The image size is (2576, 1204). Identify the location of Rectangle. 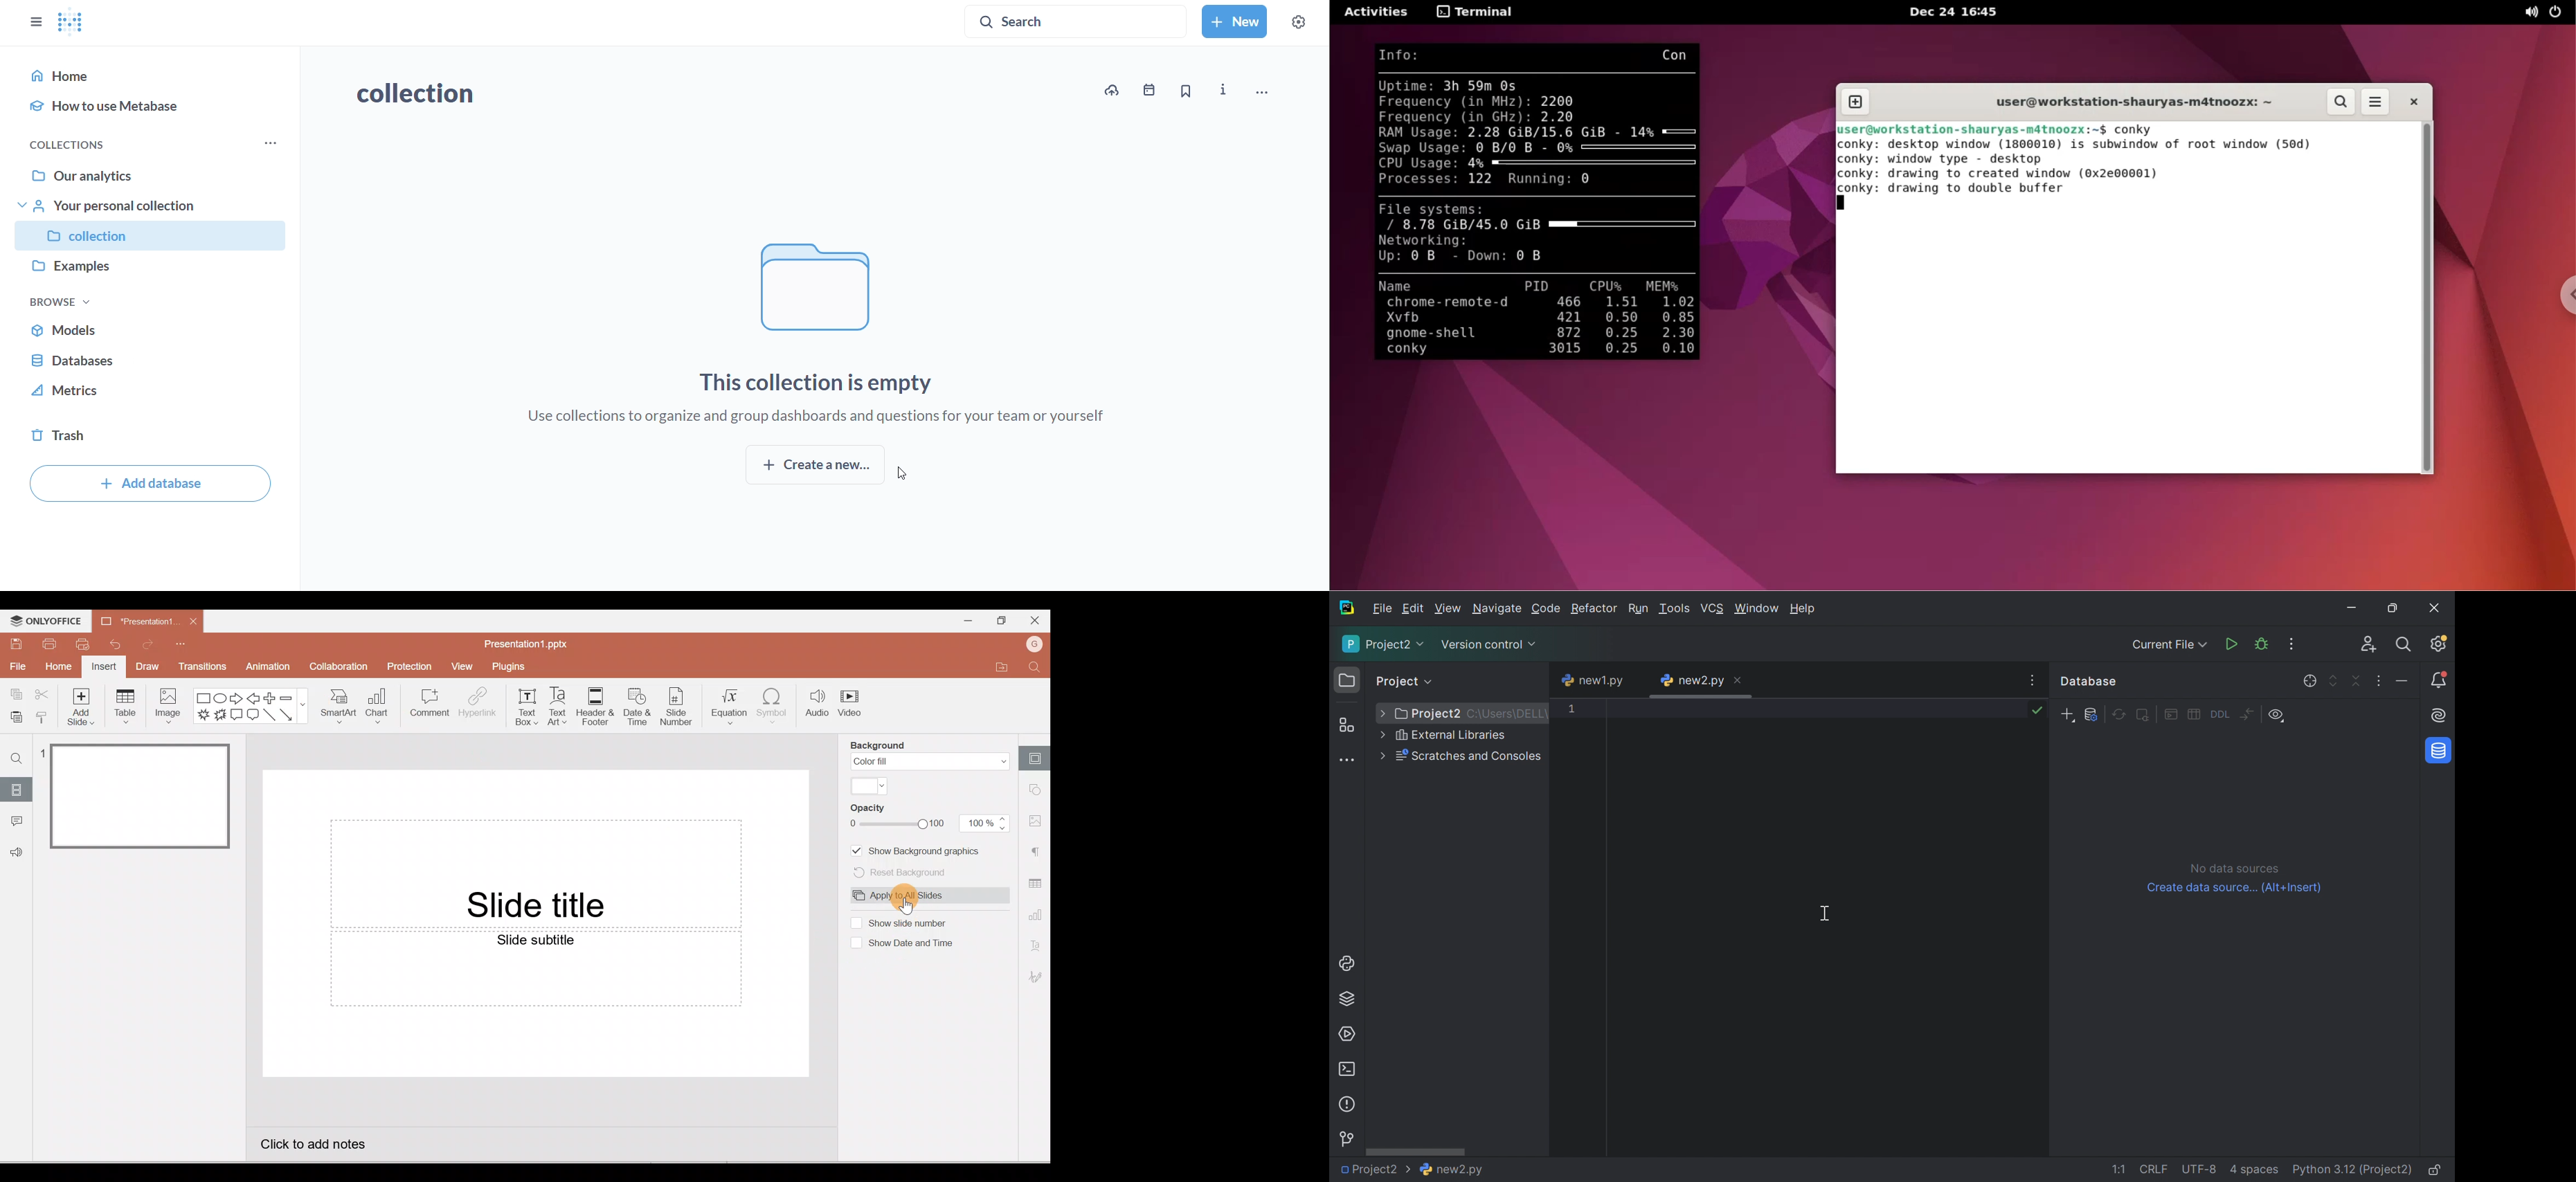
(203, 697).